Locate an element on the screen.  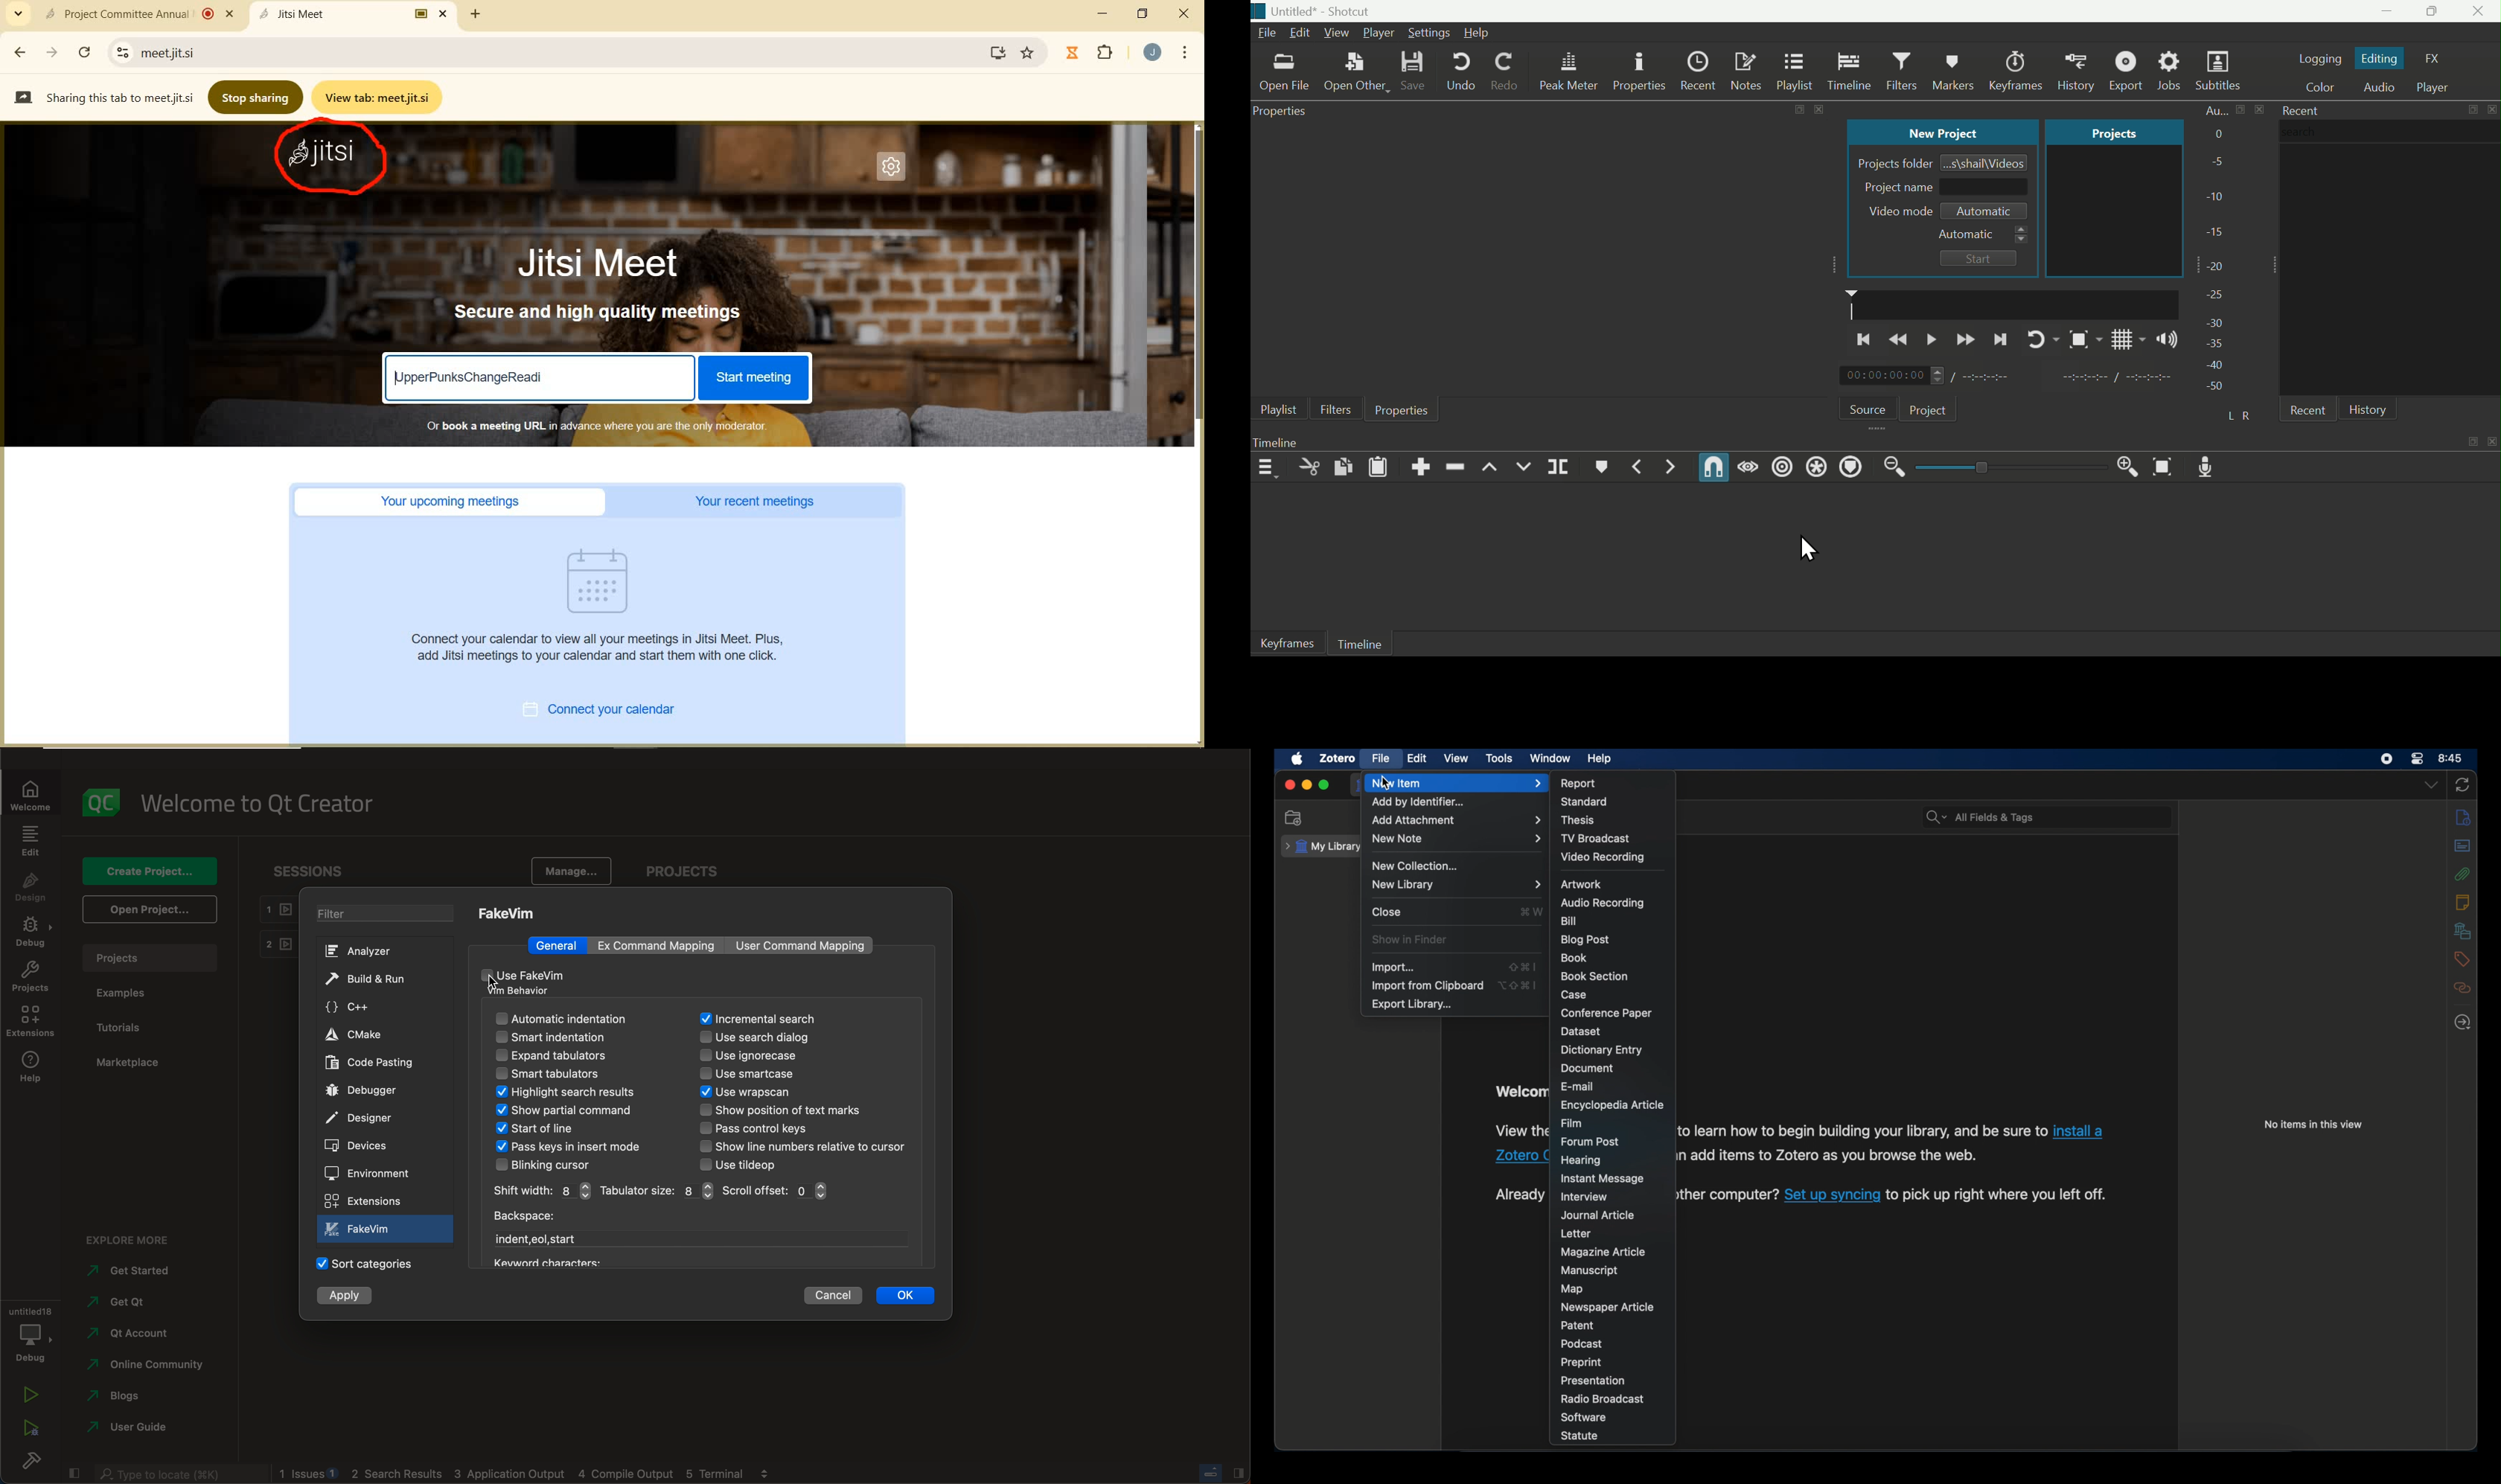
STOP SHARING is located at coordinates (257, 96).